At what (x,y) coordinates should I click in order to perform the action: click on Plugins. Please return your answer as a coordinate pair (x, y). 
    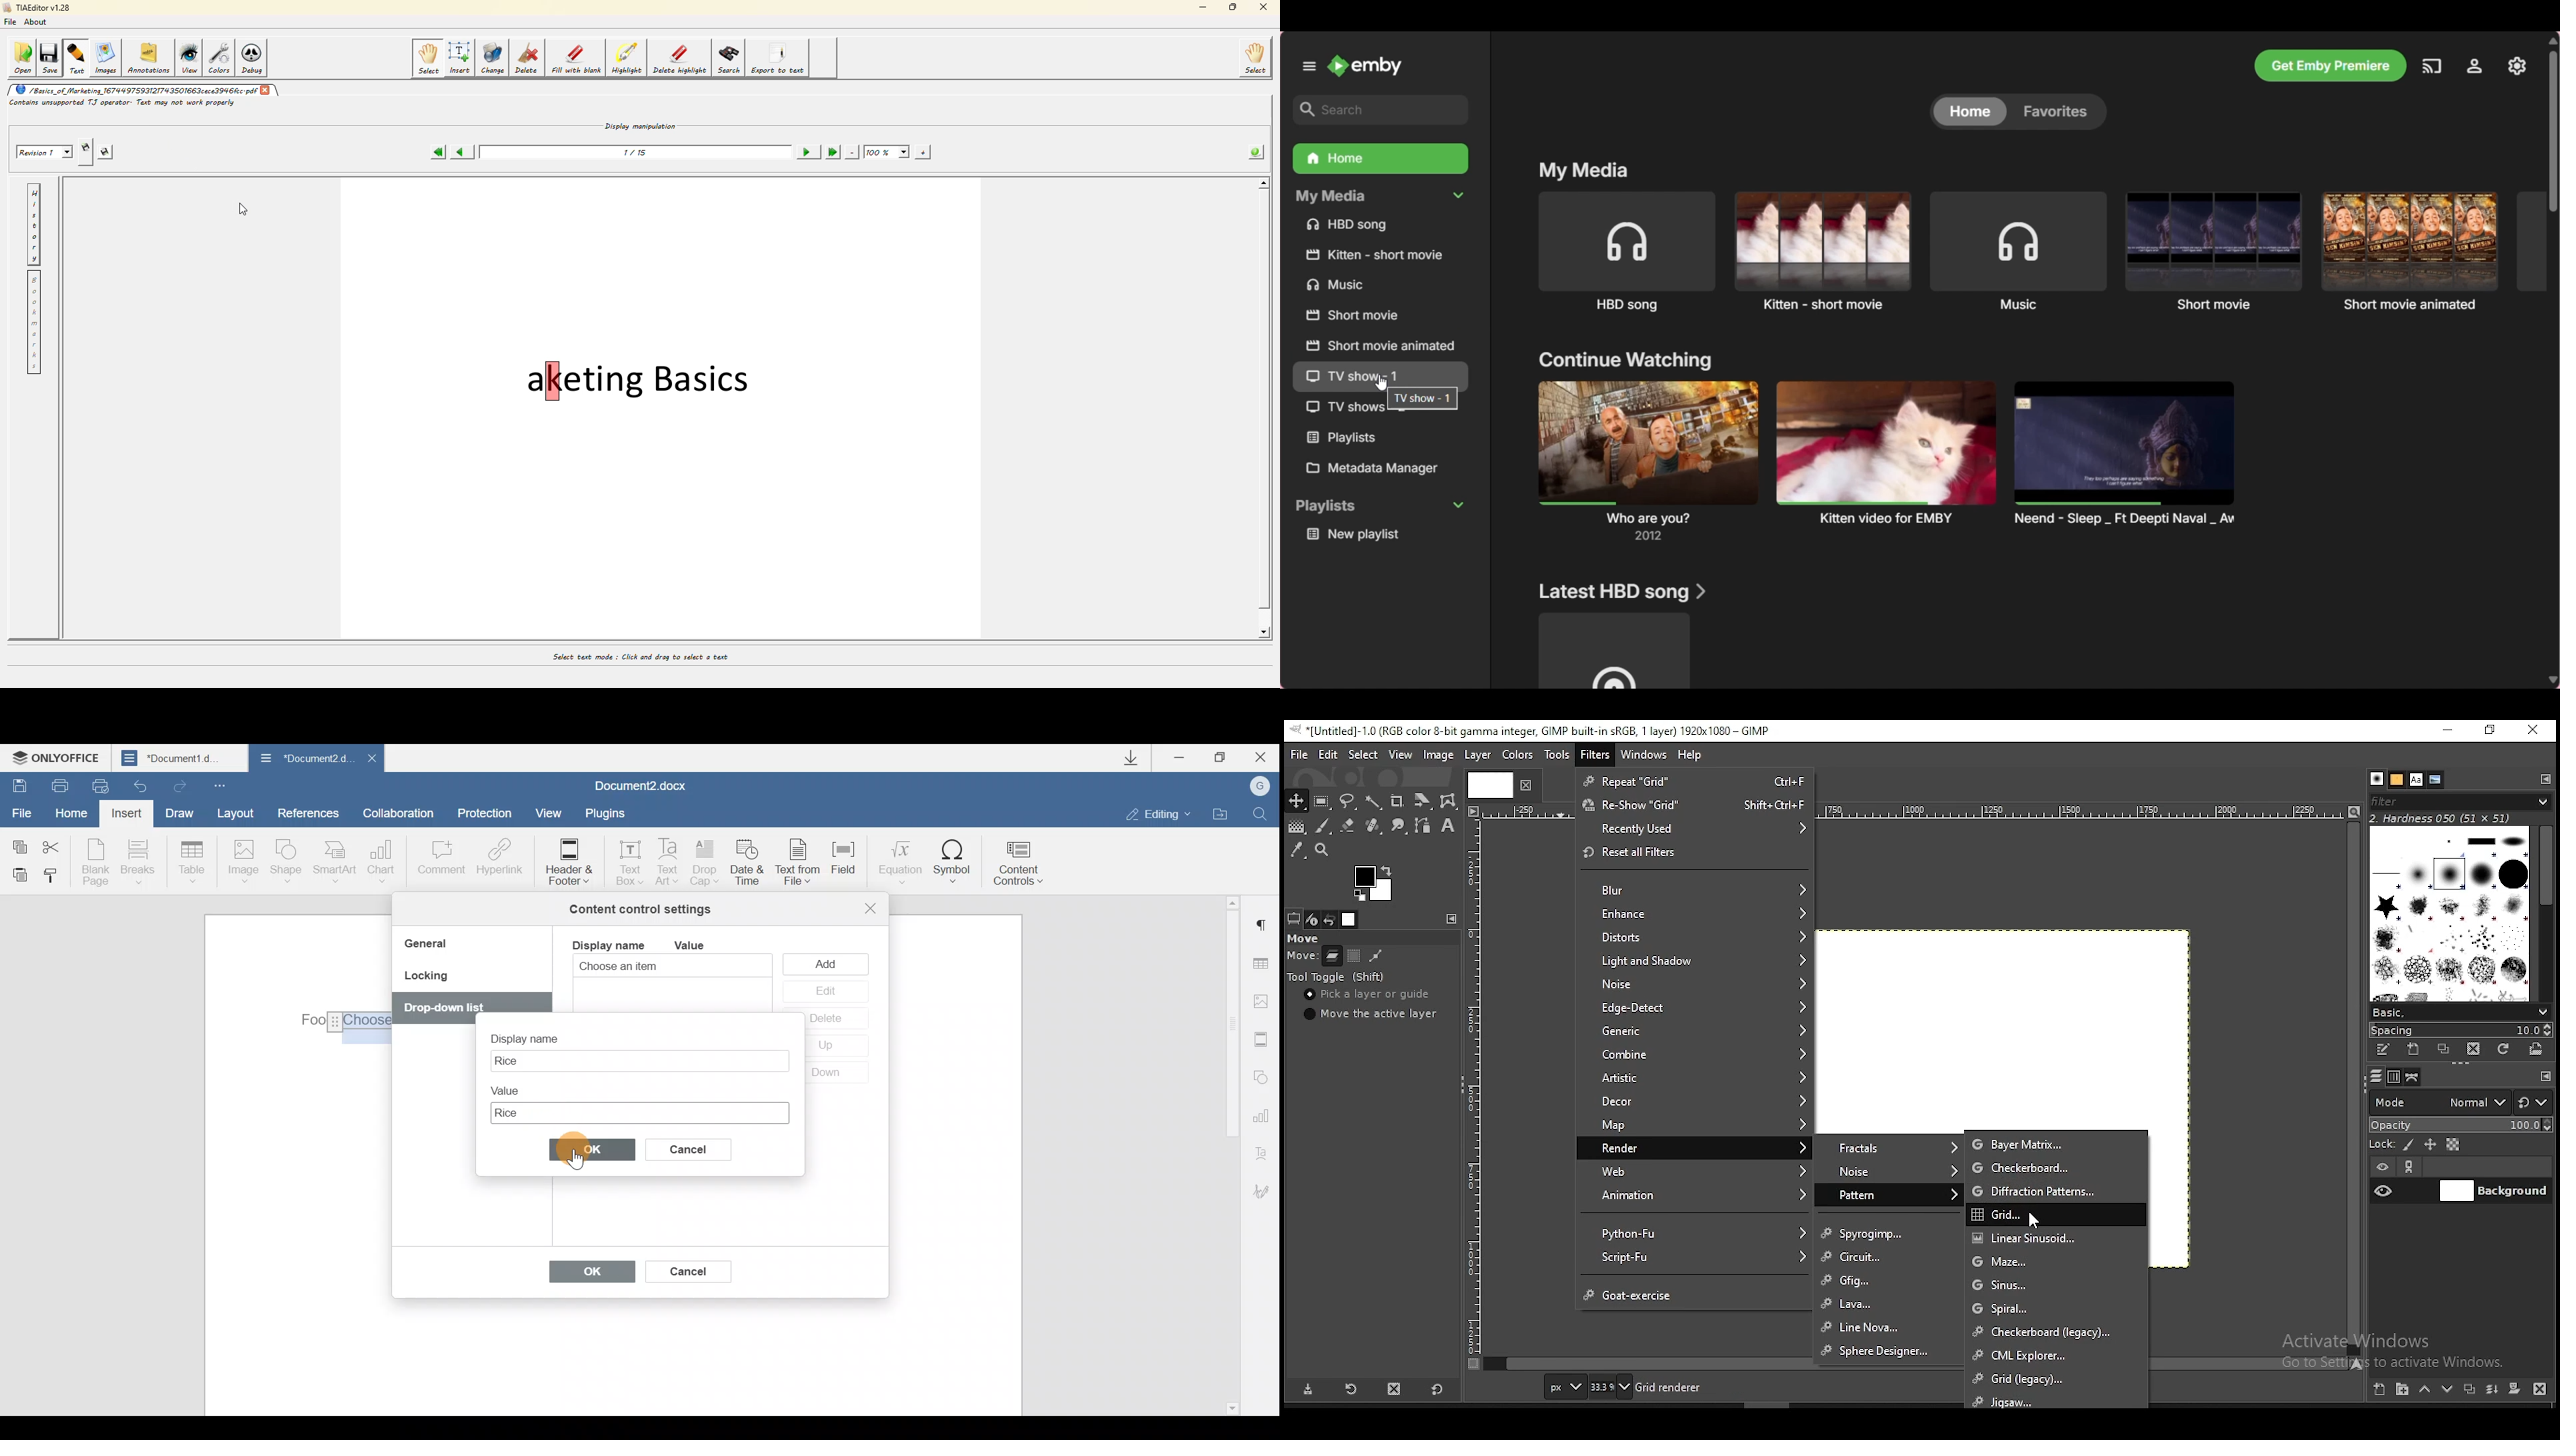
    Looking at the image, I should click on (609, 813).